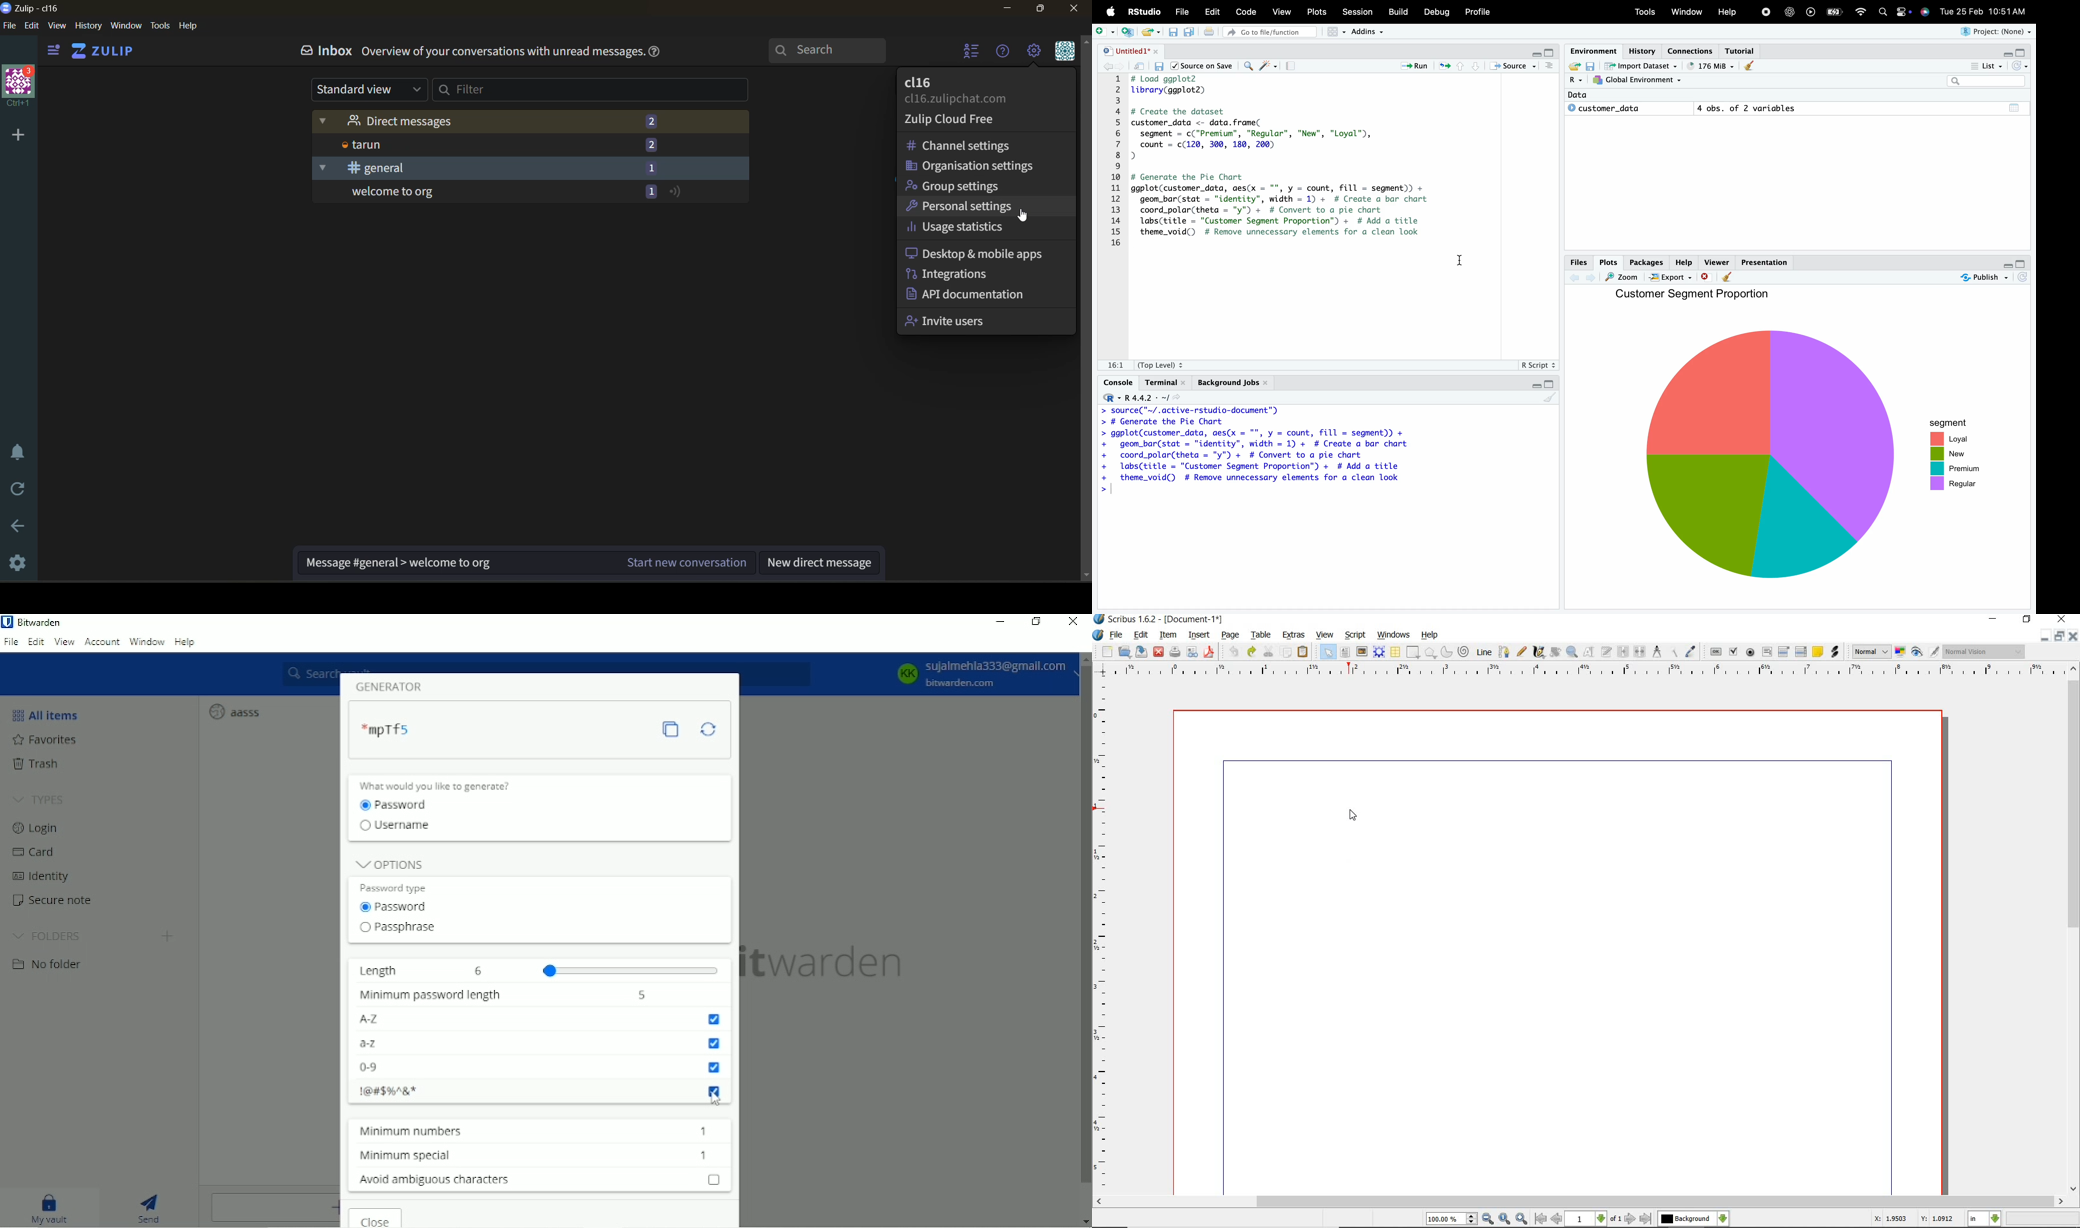 The height and width of the screenshot is (1232, 2100). I want to click on total, so click(2011, 107).